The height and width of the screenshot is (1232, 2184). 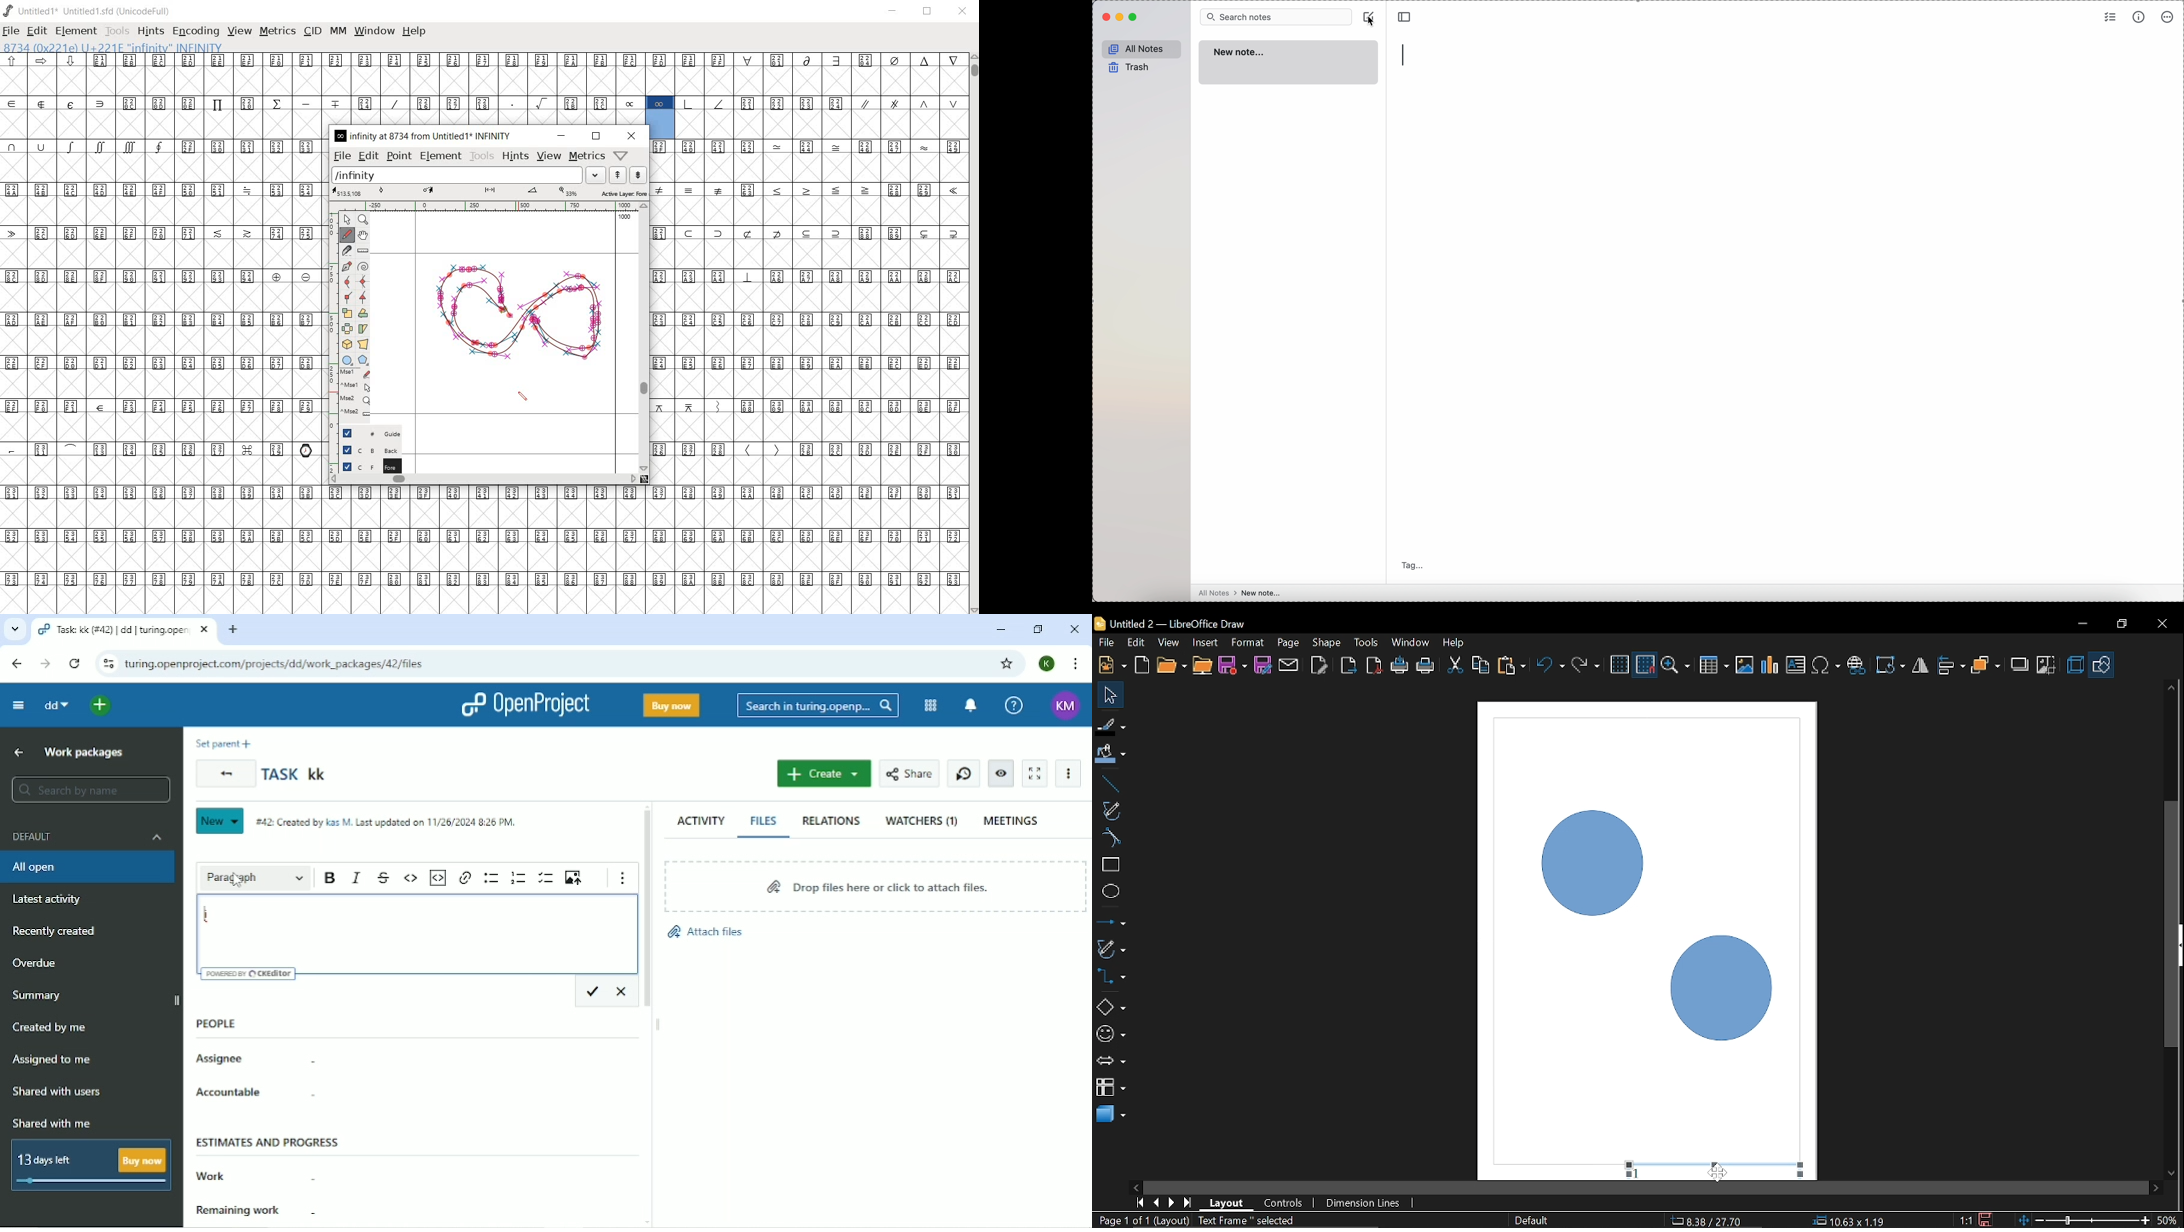 What do you see at coordinates (1529, 1220) in the screenshot?
I see `Style` at bounding box center [1529, 1220].